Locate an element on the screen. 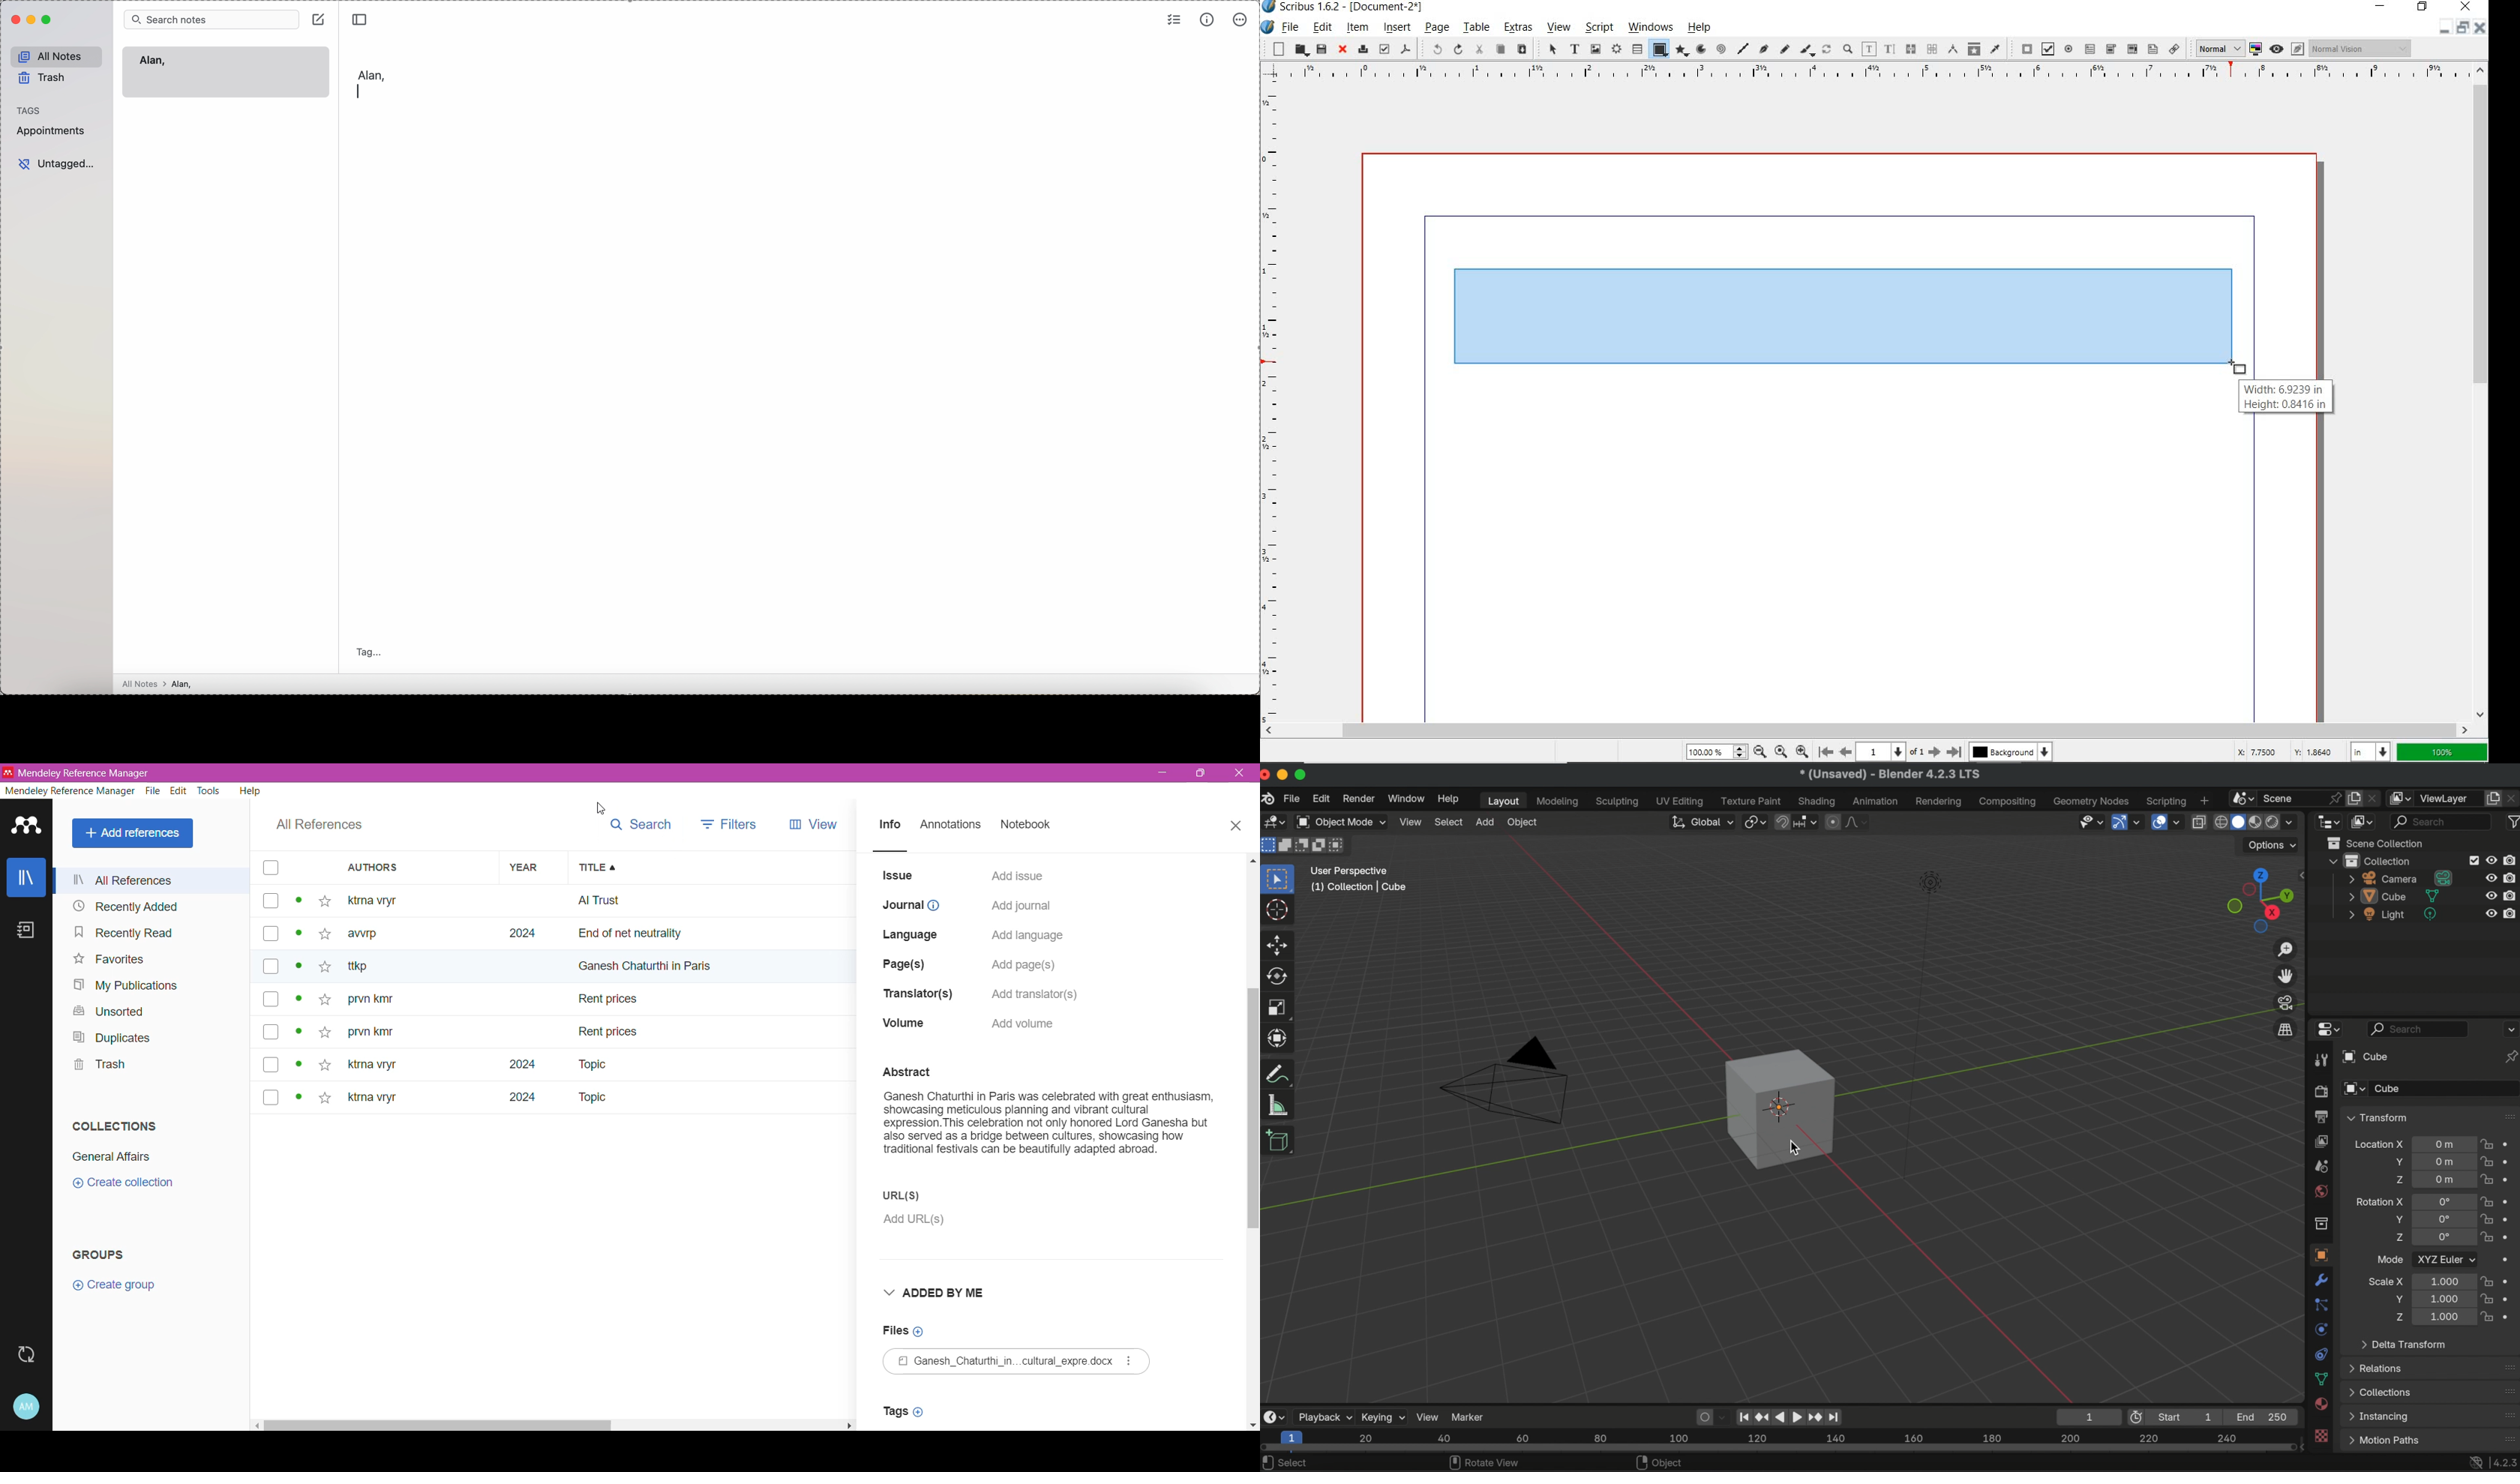 The height and width of the screenshot is (1484, 2520). select image preview quality is located at coordinates (2215, 48).